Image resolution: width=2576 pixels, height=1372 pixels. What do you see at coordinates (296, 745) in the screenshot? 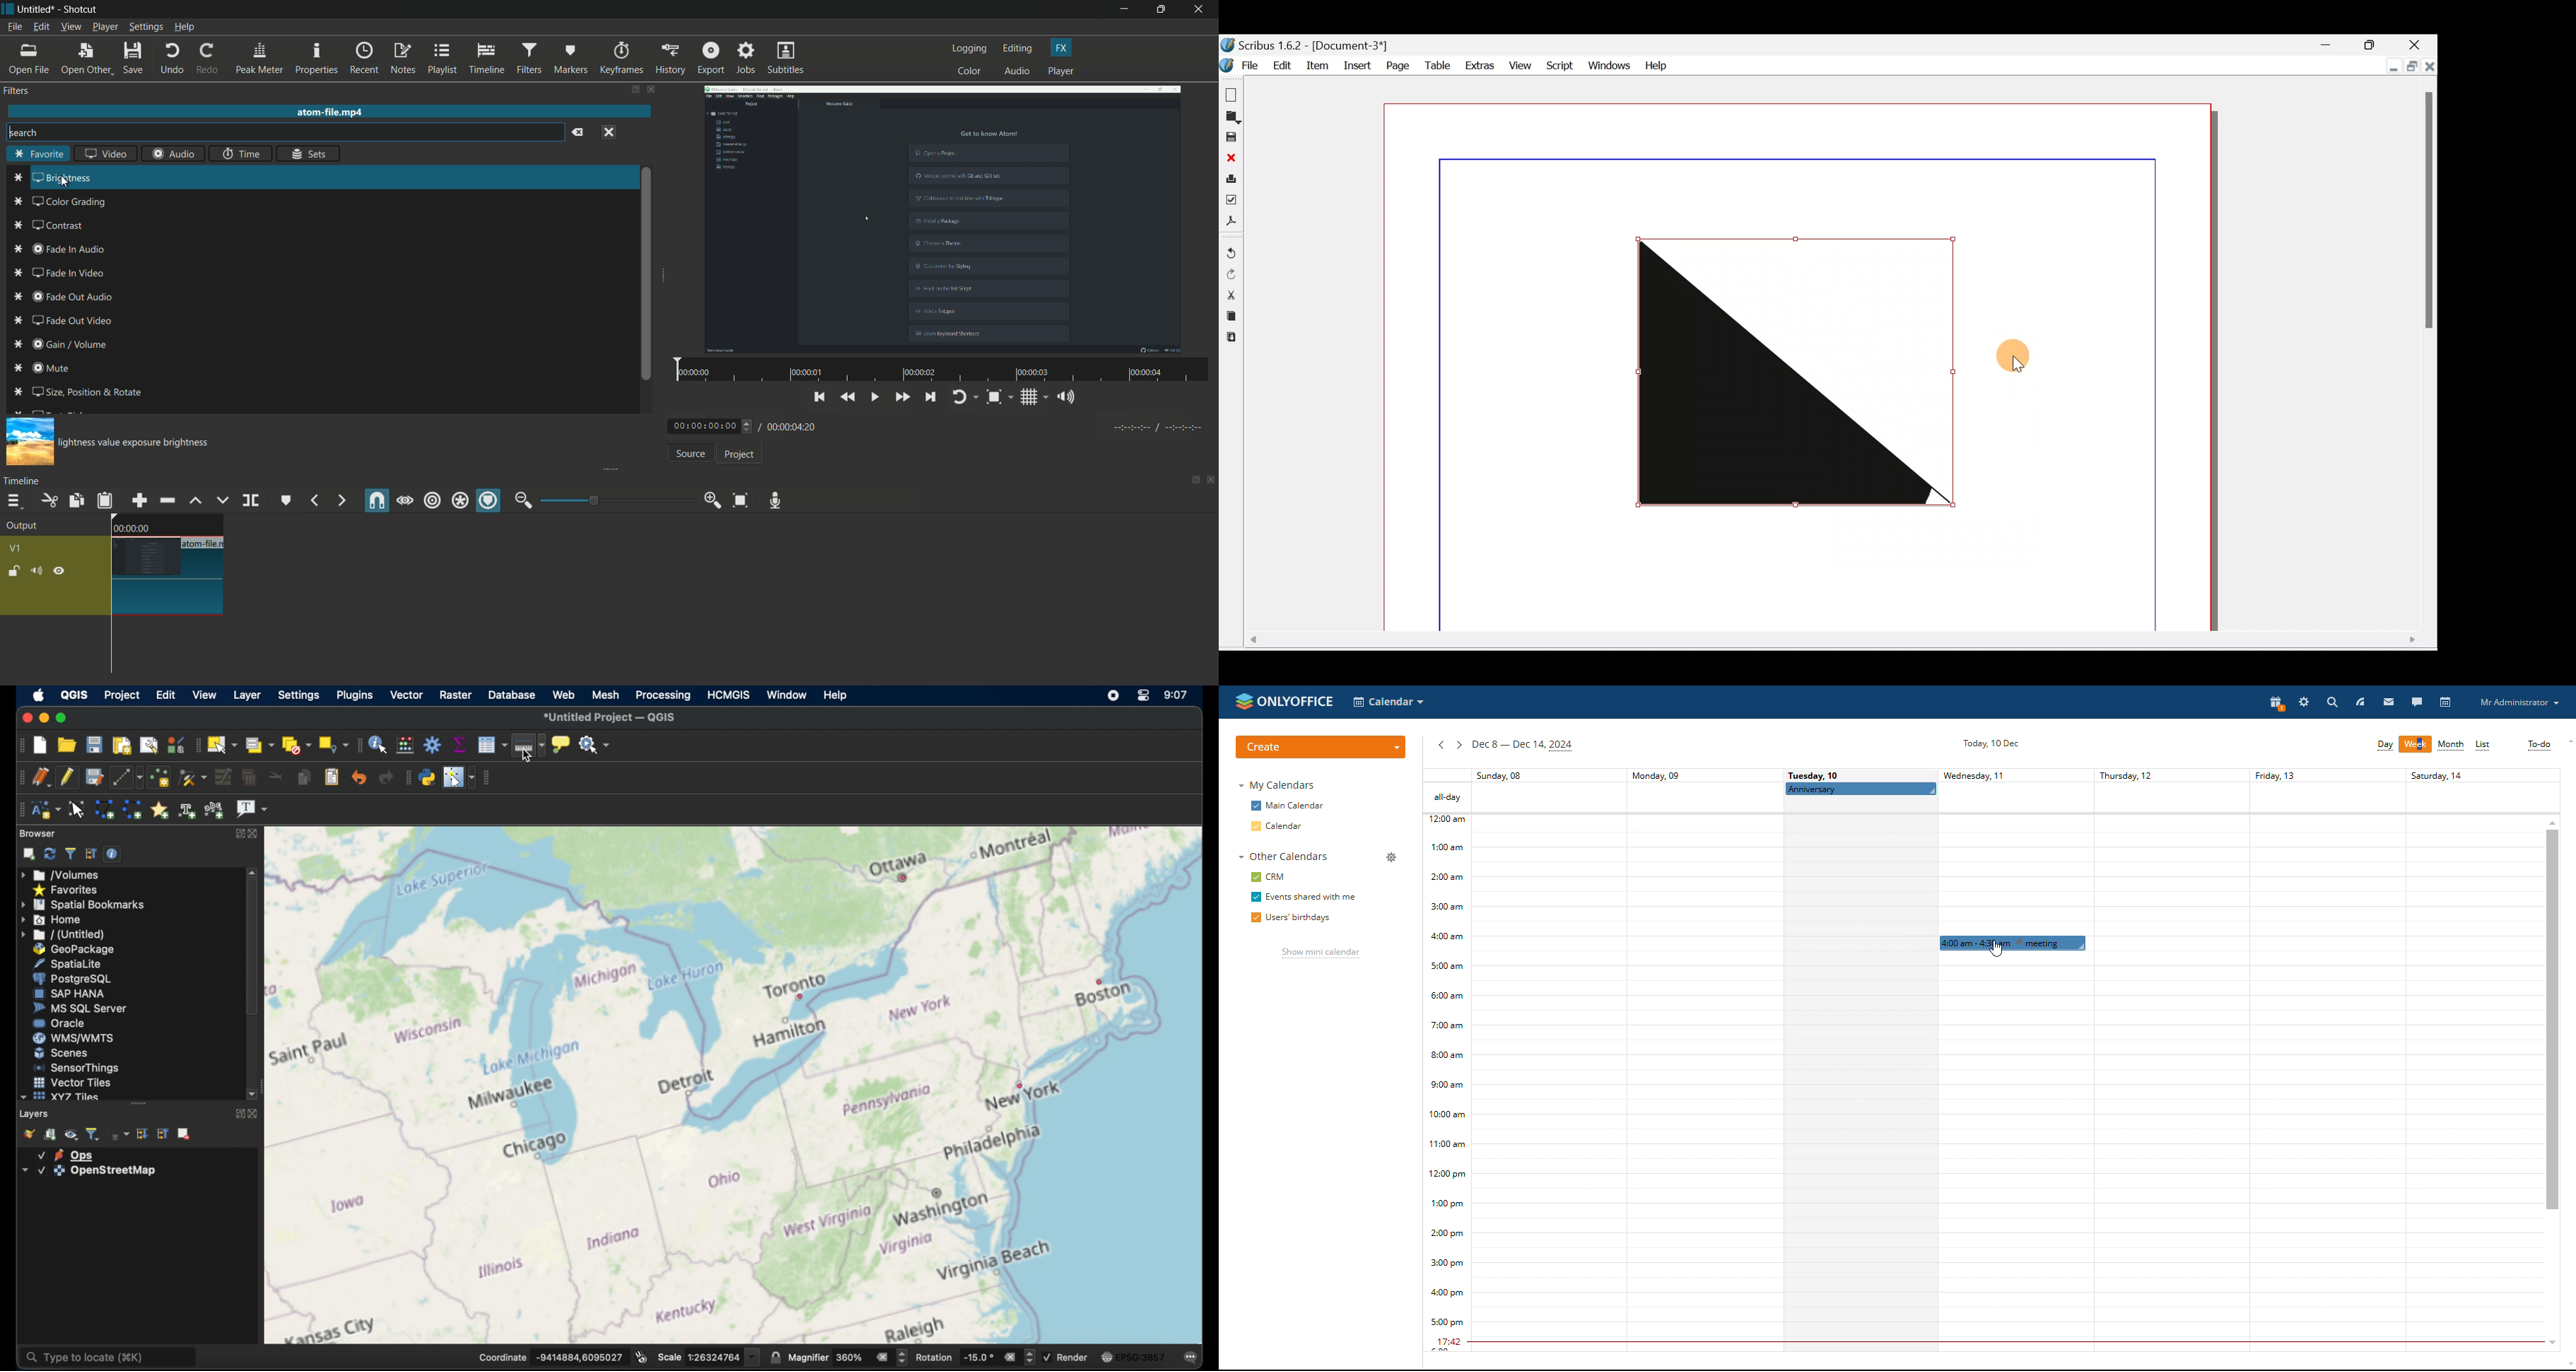
I see `deselect features from all layers` at bounding box center [296, 745].